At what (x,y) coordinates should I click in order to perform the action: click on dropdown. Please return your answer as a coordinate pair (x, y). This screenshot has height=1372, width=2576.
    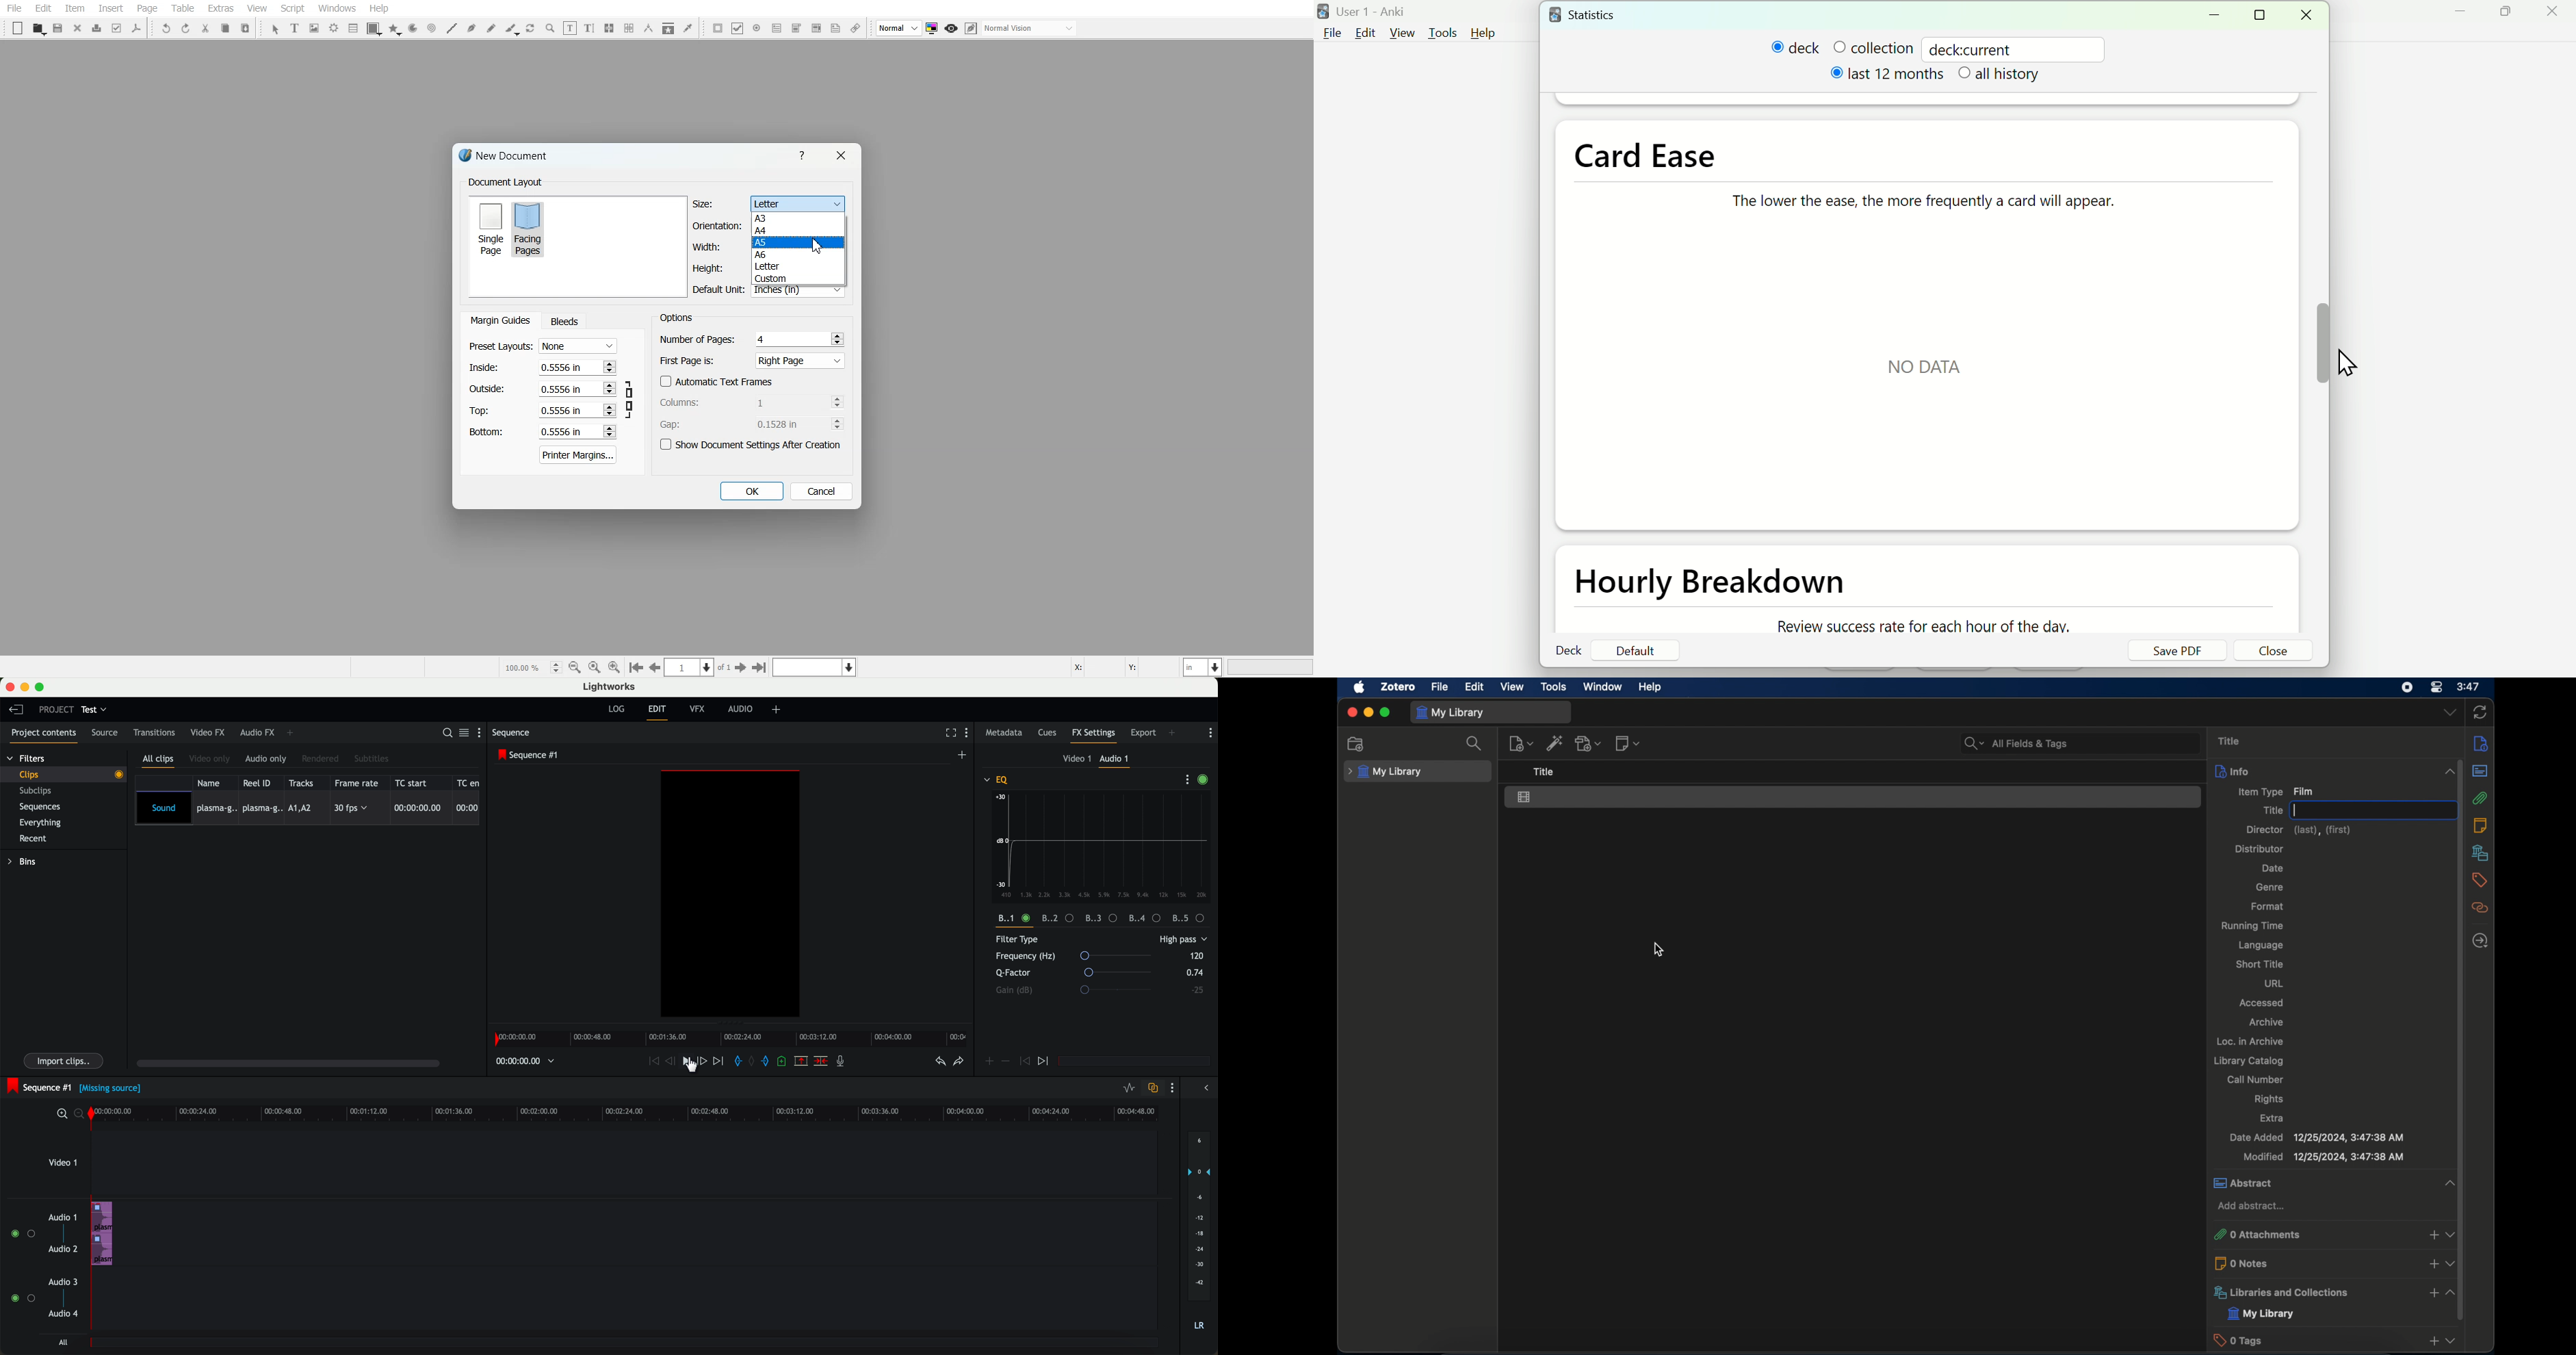
    Looking at the image, I should click on (2454, 1233).